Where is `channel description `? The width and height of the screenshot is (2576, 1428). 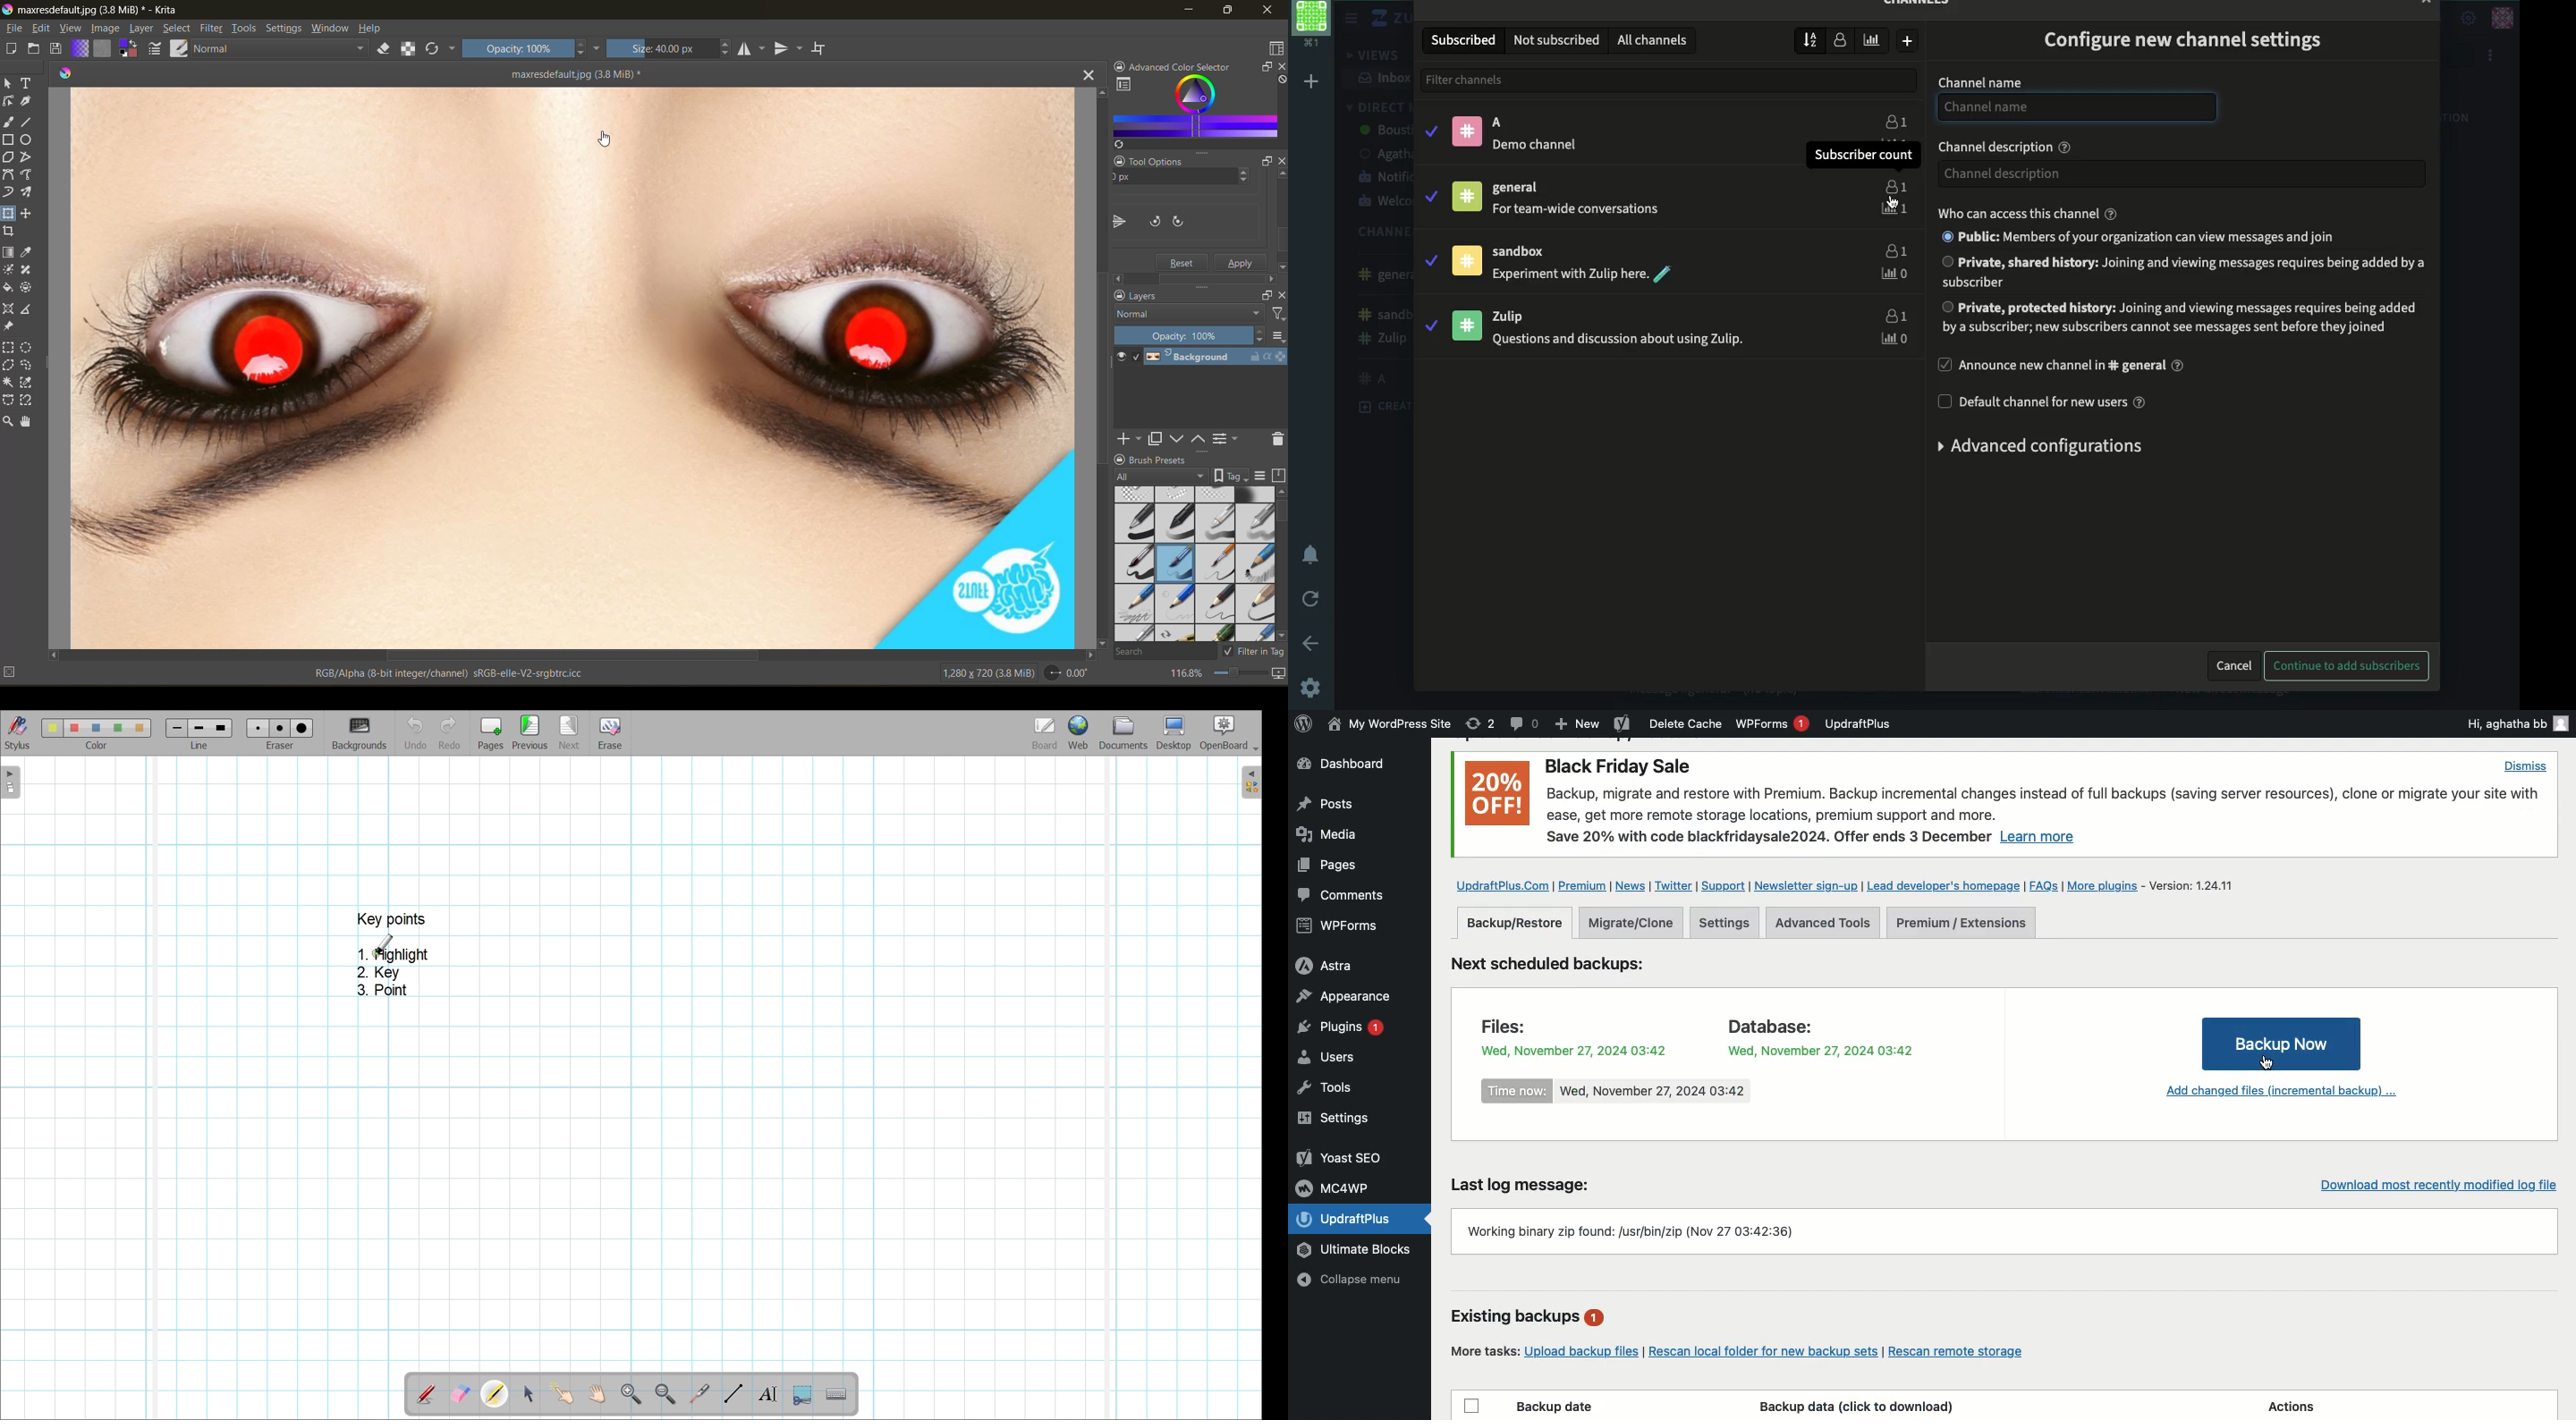 channel description  is located at coordinates (2015, 148).